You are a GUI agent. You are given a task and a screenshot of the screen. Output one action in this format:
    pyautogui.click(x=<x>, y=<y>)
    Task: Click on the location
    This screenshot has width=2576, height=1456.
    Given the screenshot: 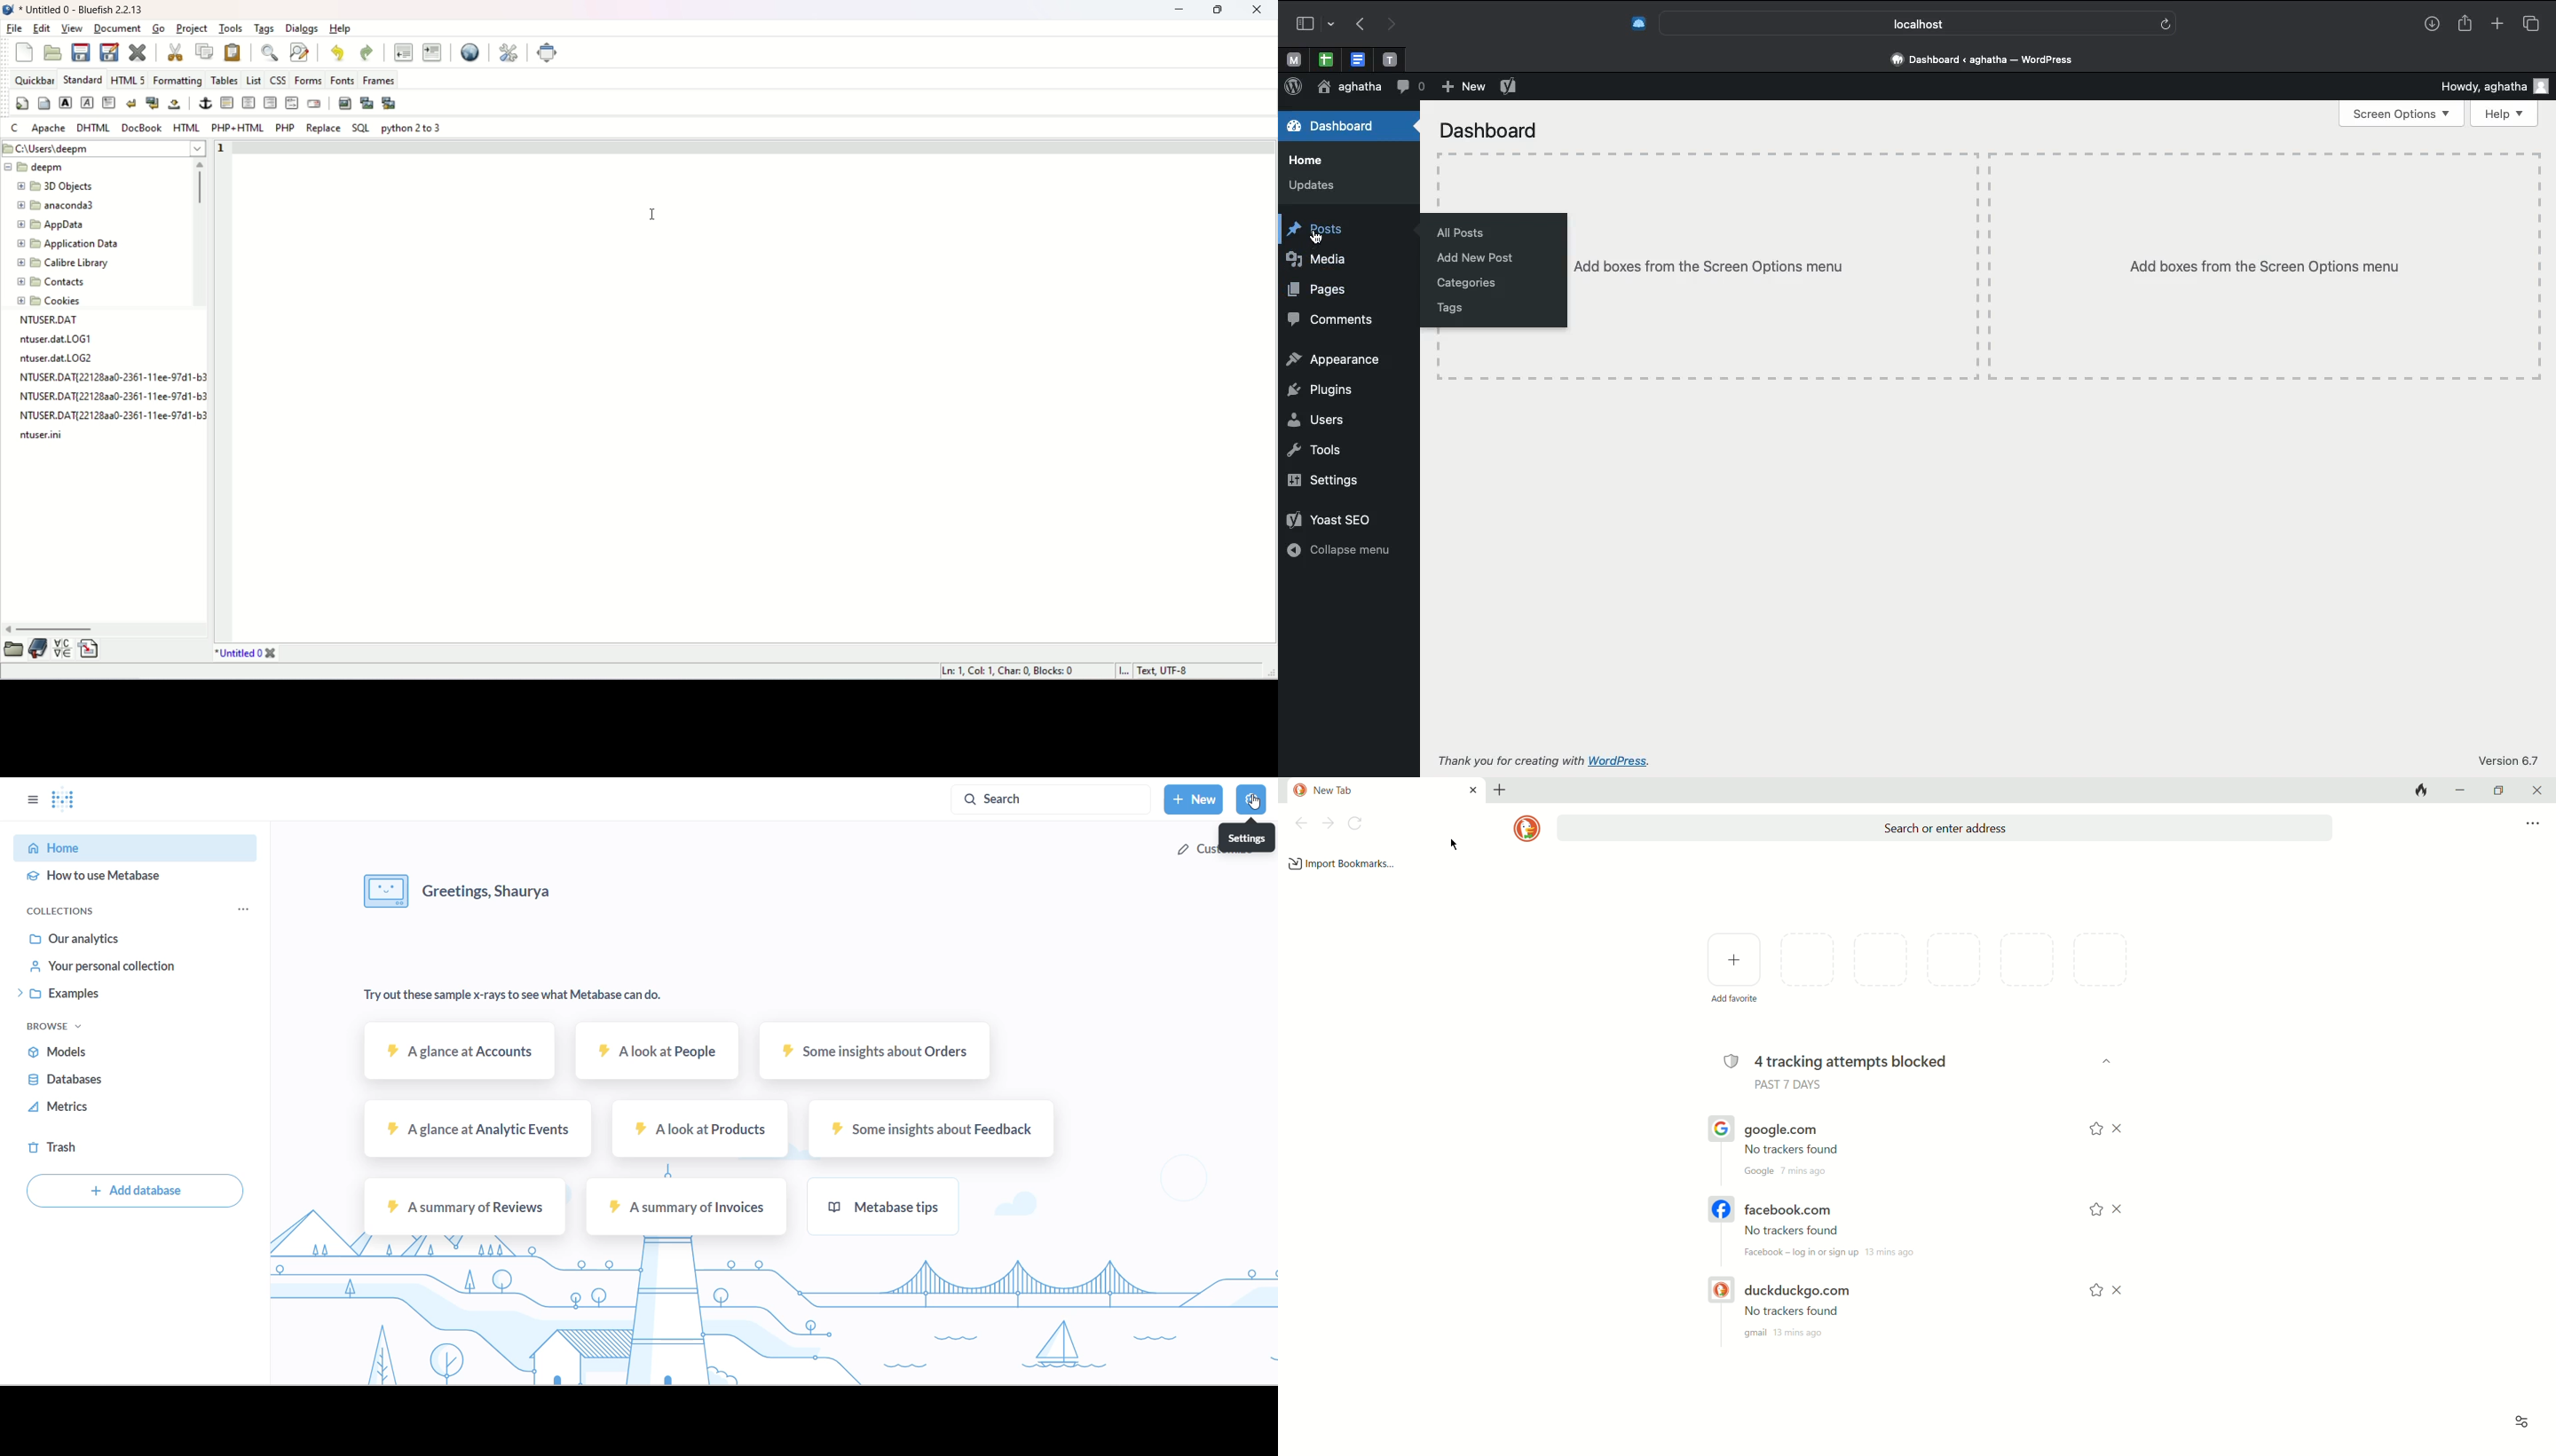 What is the action you would take?
    pyautogui.click(x=105, y=148)
    